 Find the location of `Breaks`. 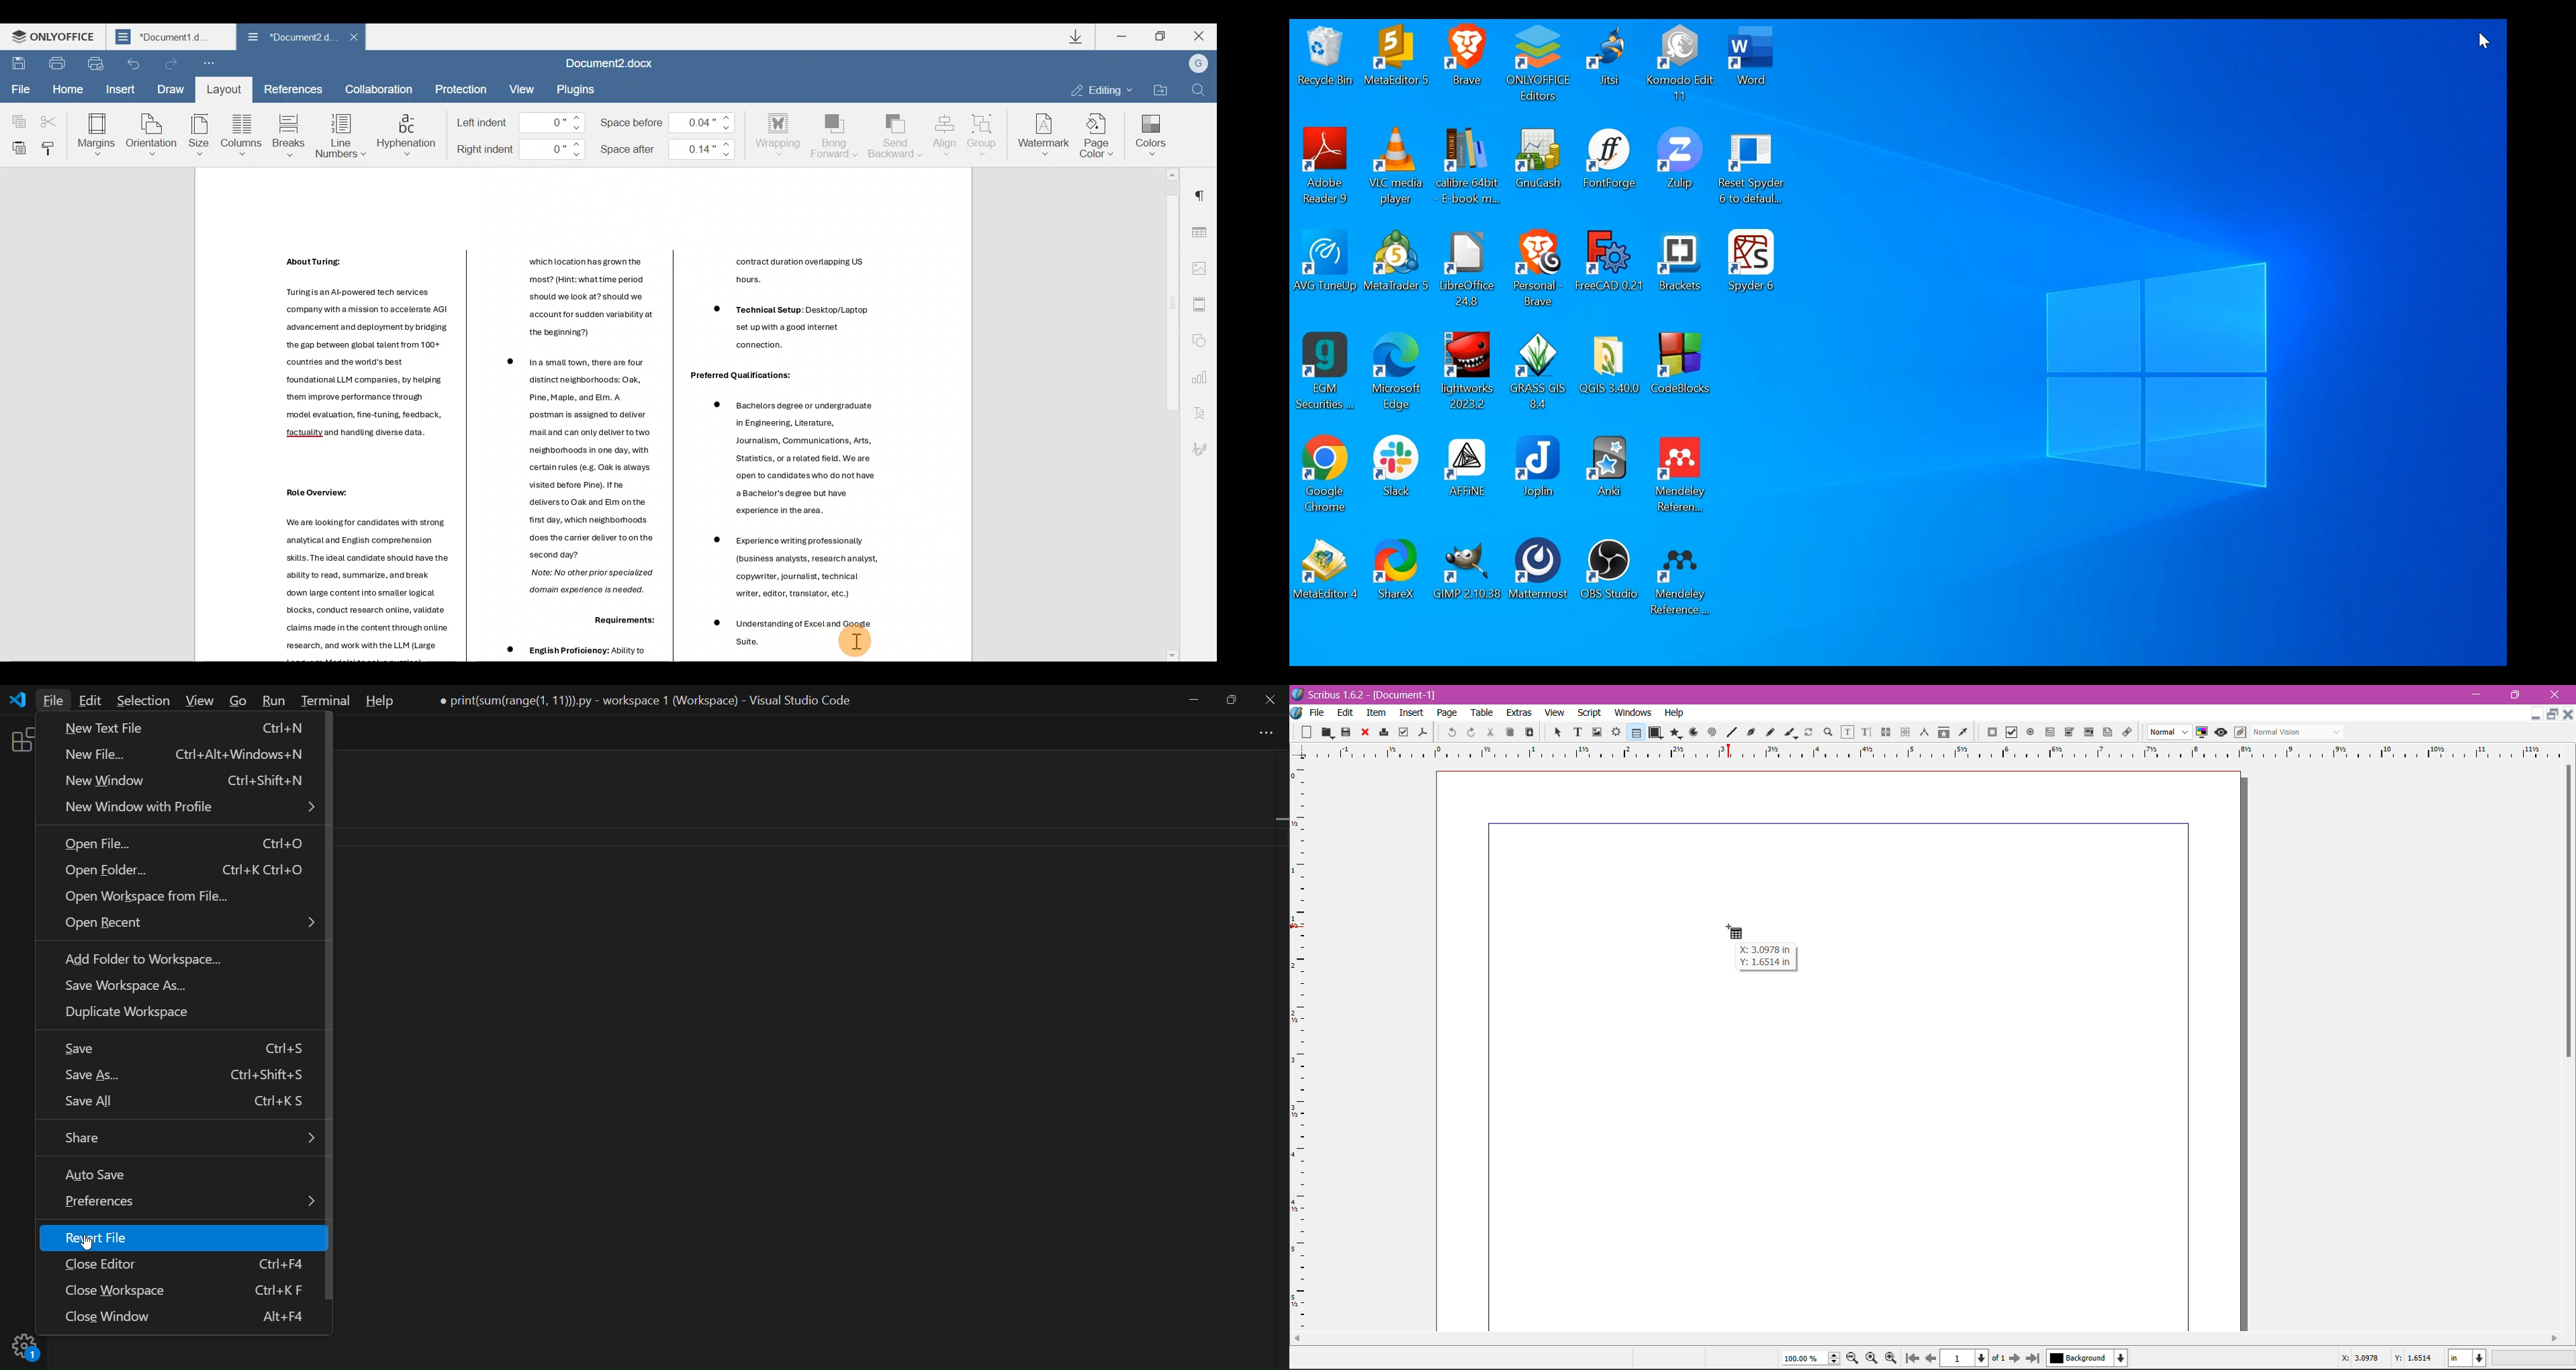

Breaks is located at coordinates (288, 136).